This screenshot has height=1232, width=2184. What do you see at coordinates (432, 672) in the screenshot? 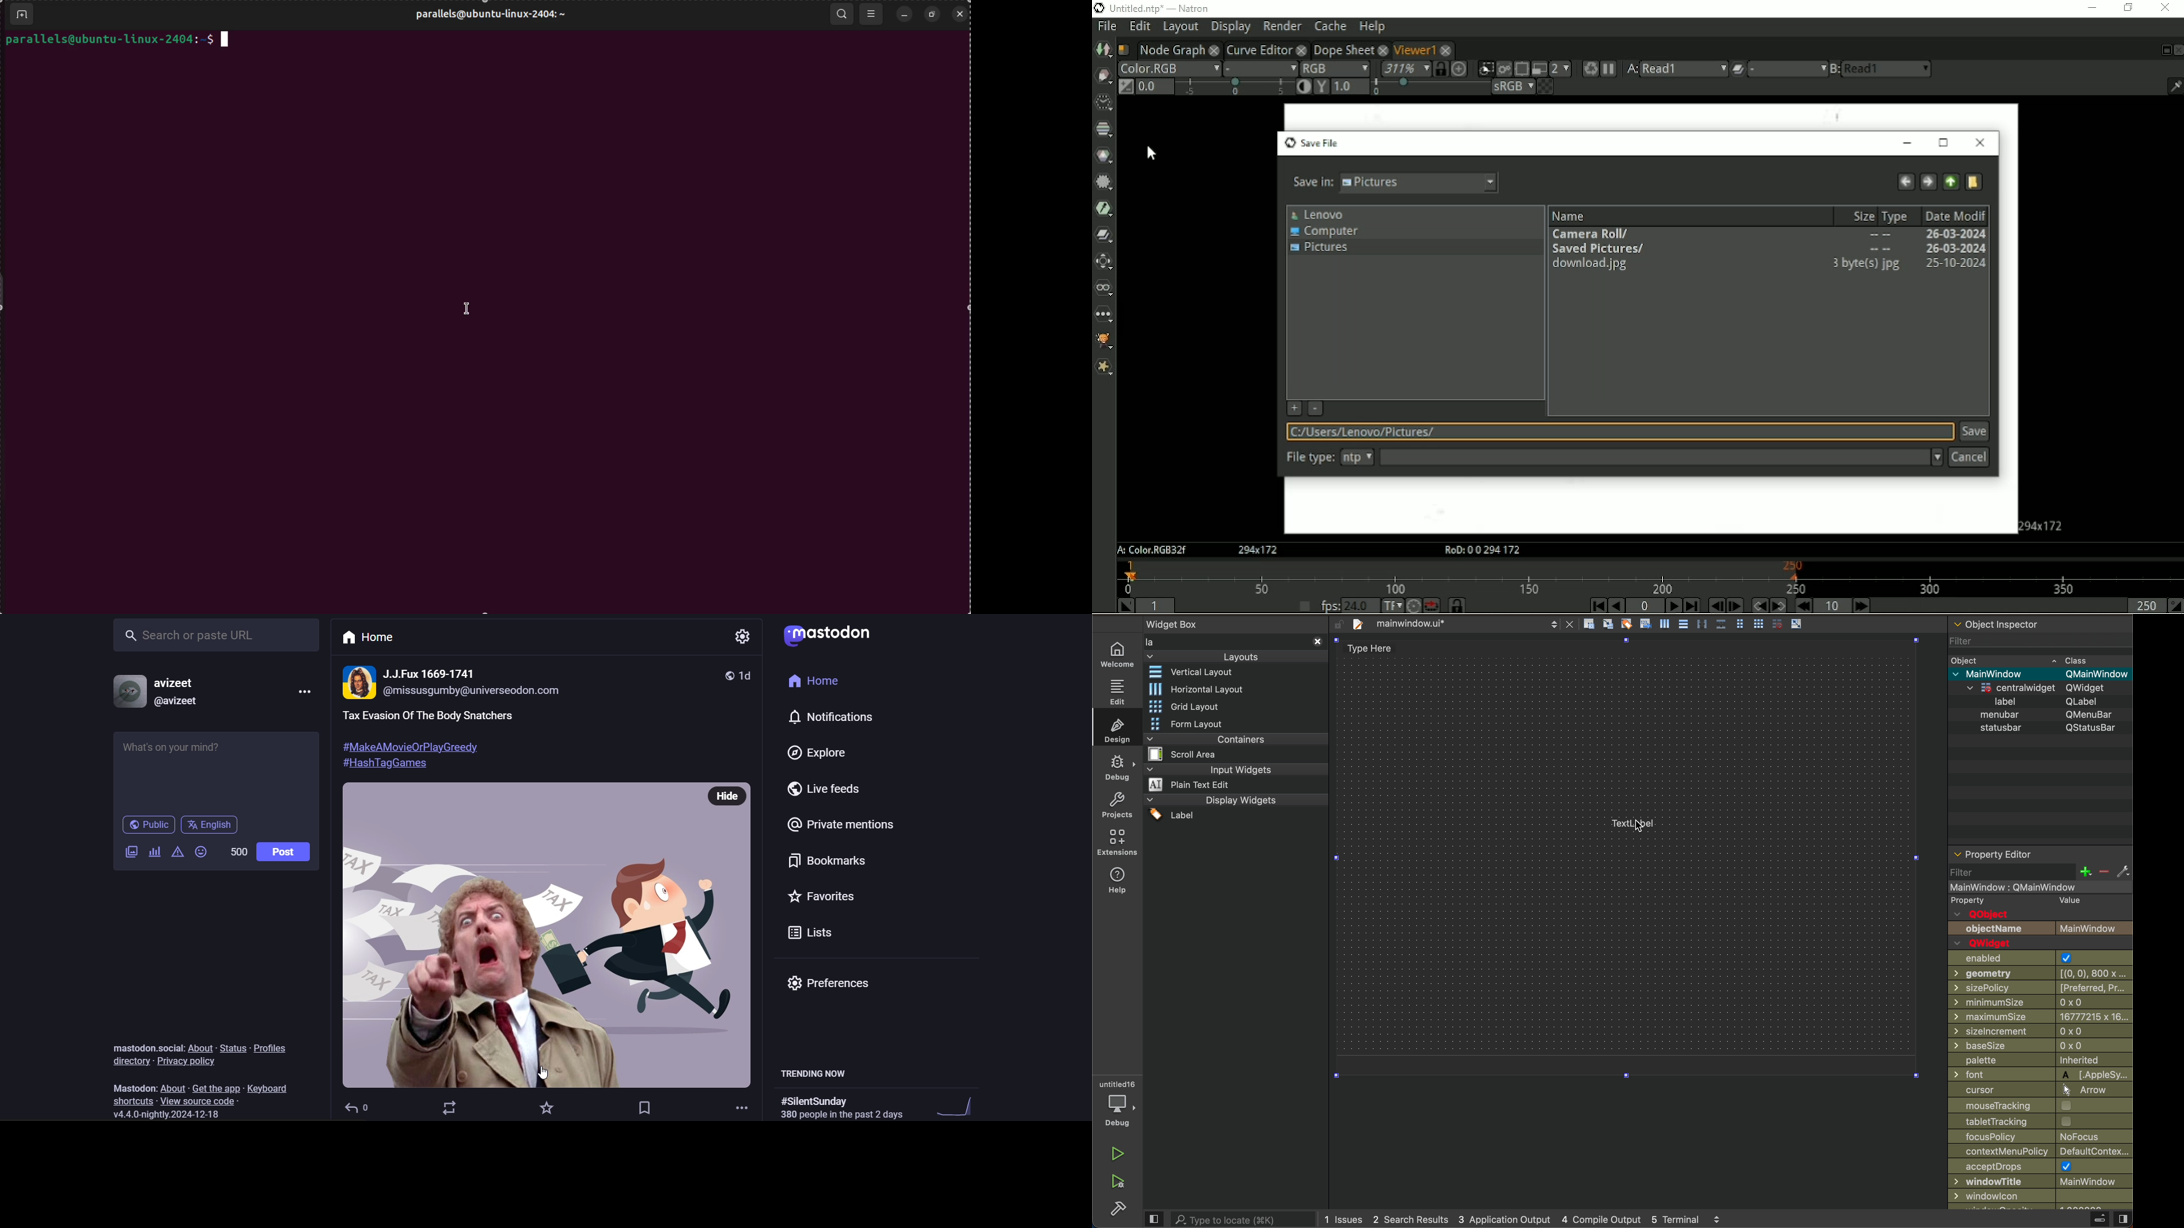
I see `name` at bounding box center [432, 672].